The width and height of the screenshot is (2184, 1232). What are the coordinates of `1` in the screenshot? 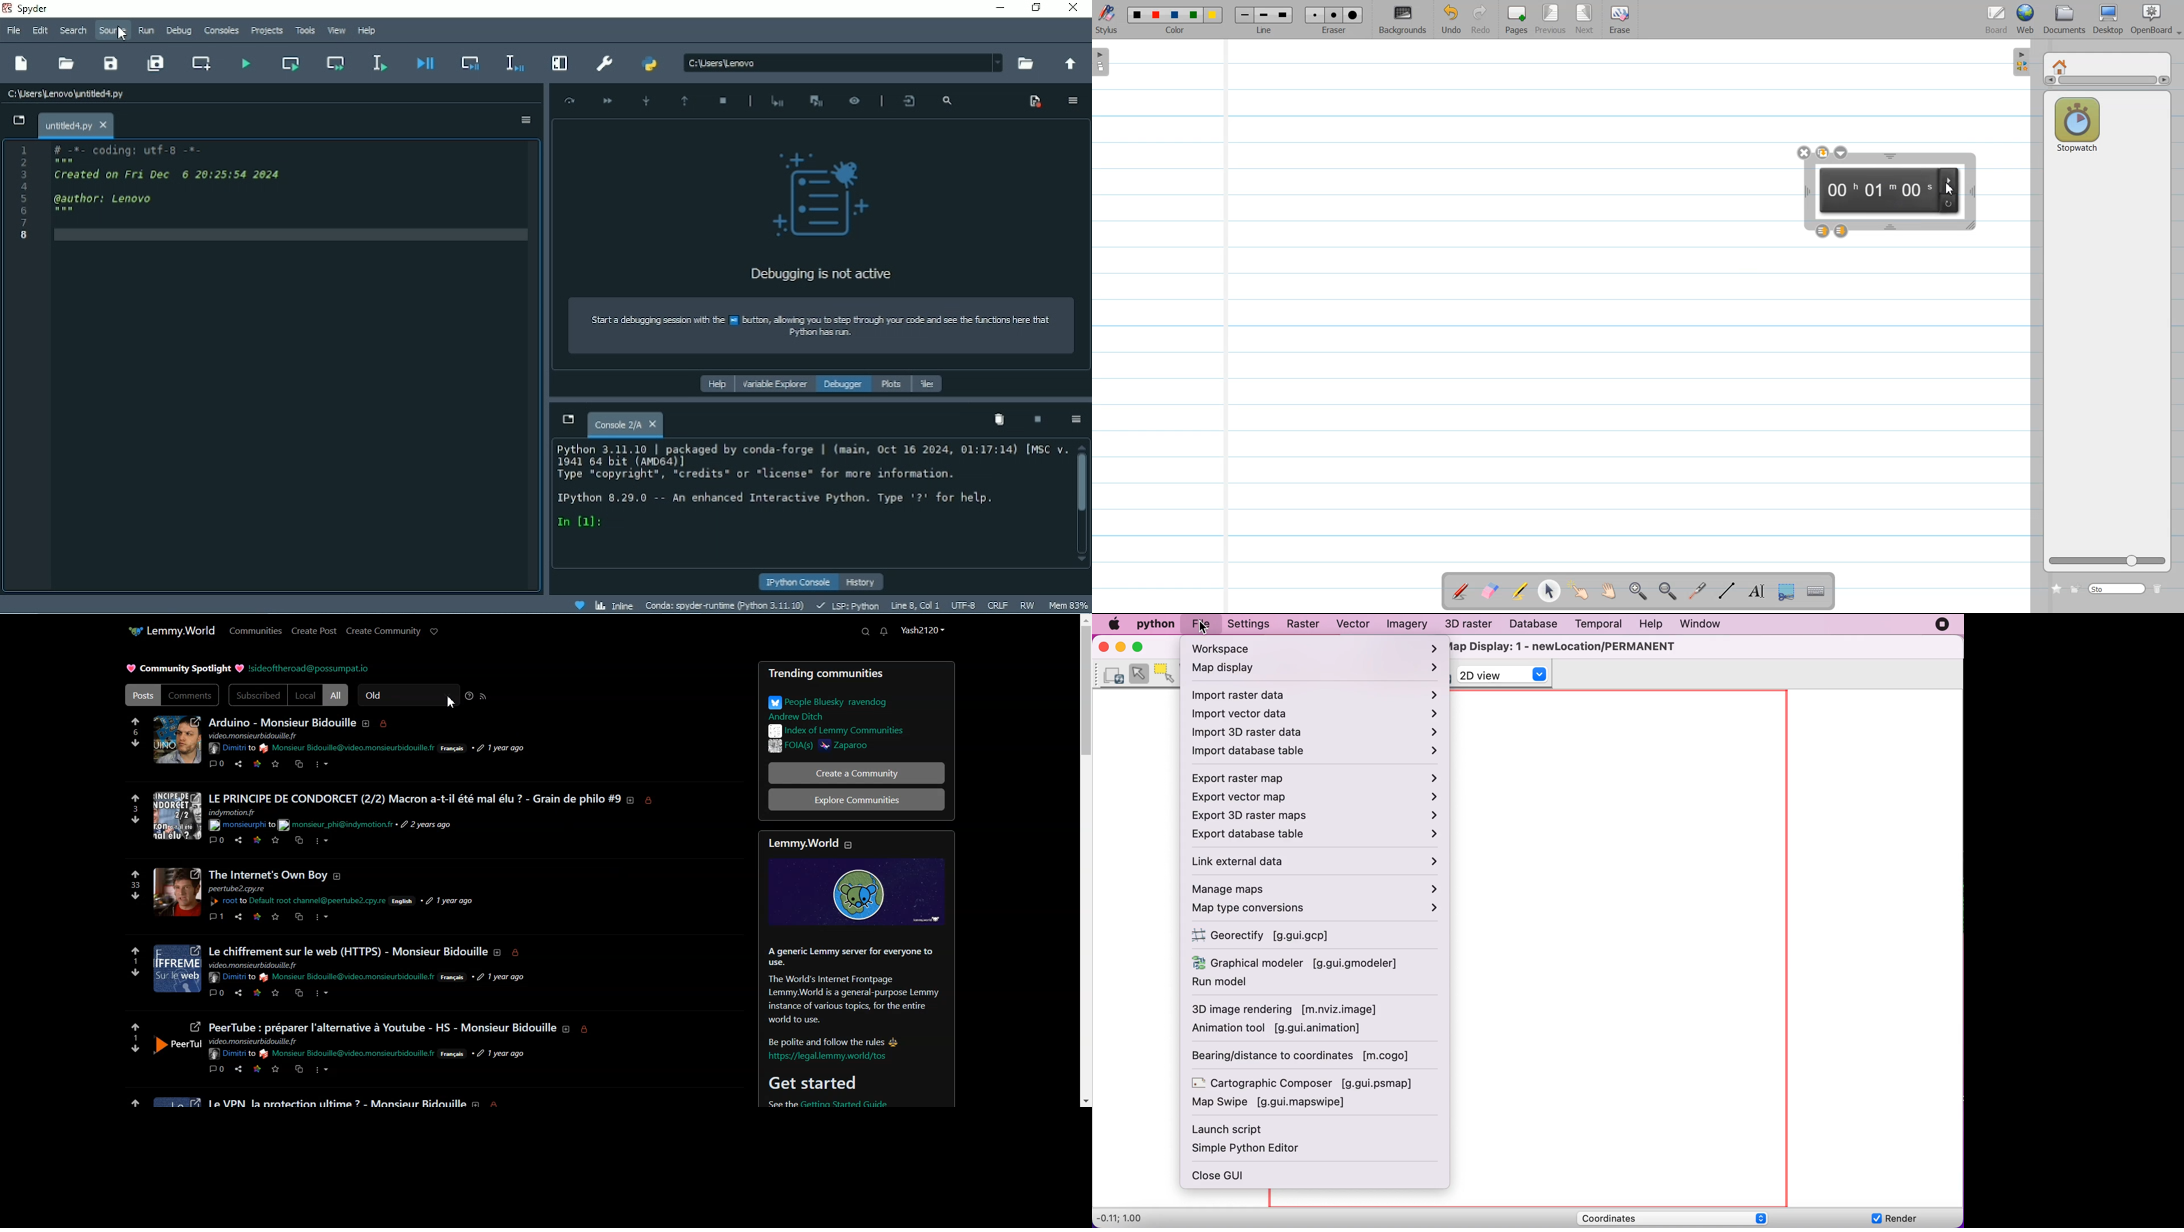 It's located at (133, 1039).